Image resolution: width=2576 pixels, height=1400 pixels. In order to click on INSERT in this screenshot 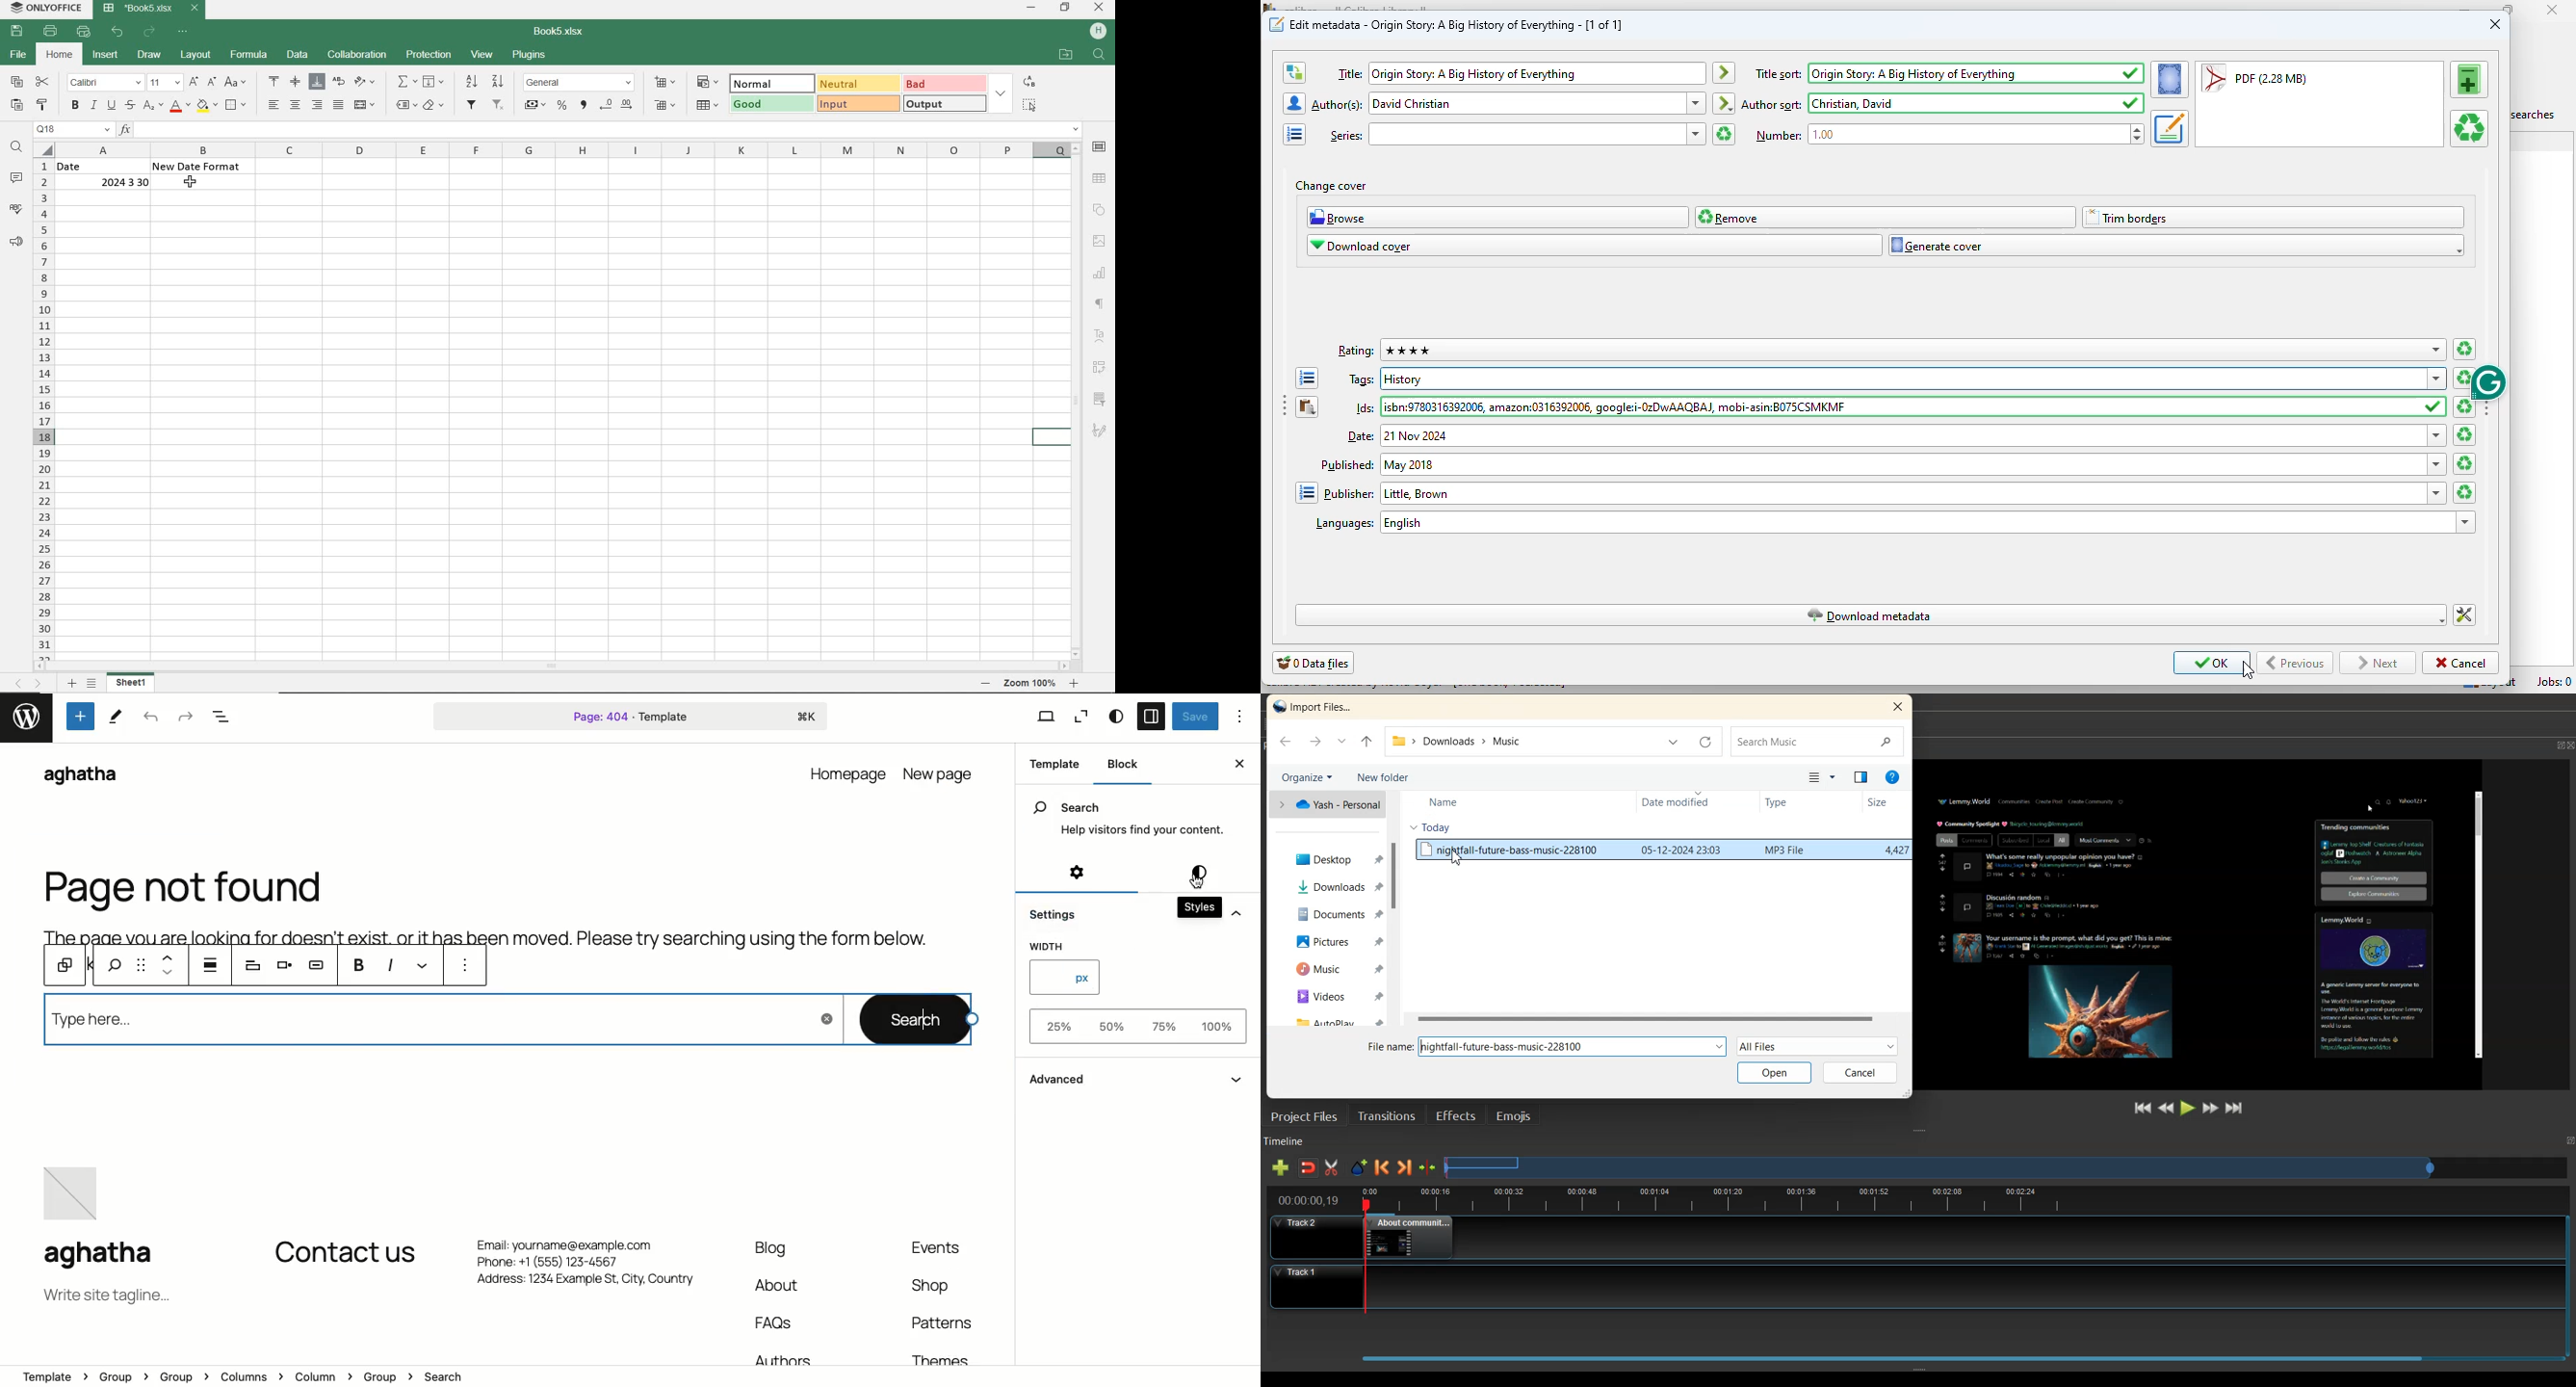, I will do `click(107, 56)`.